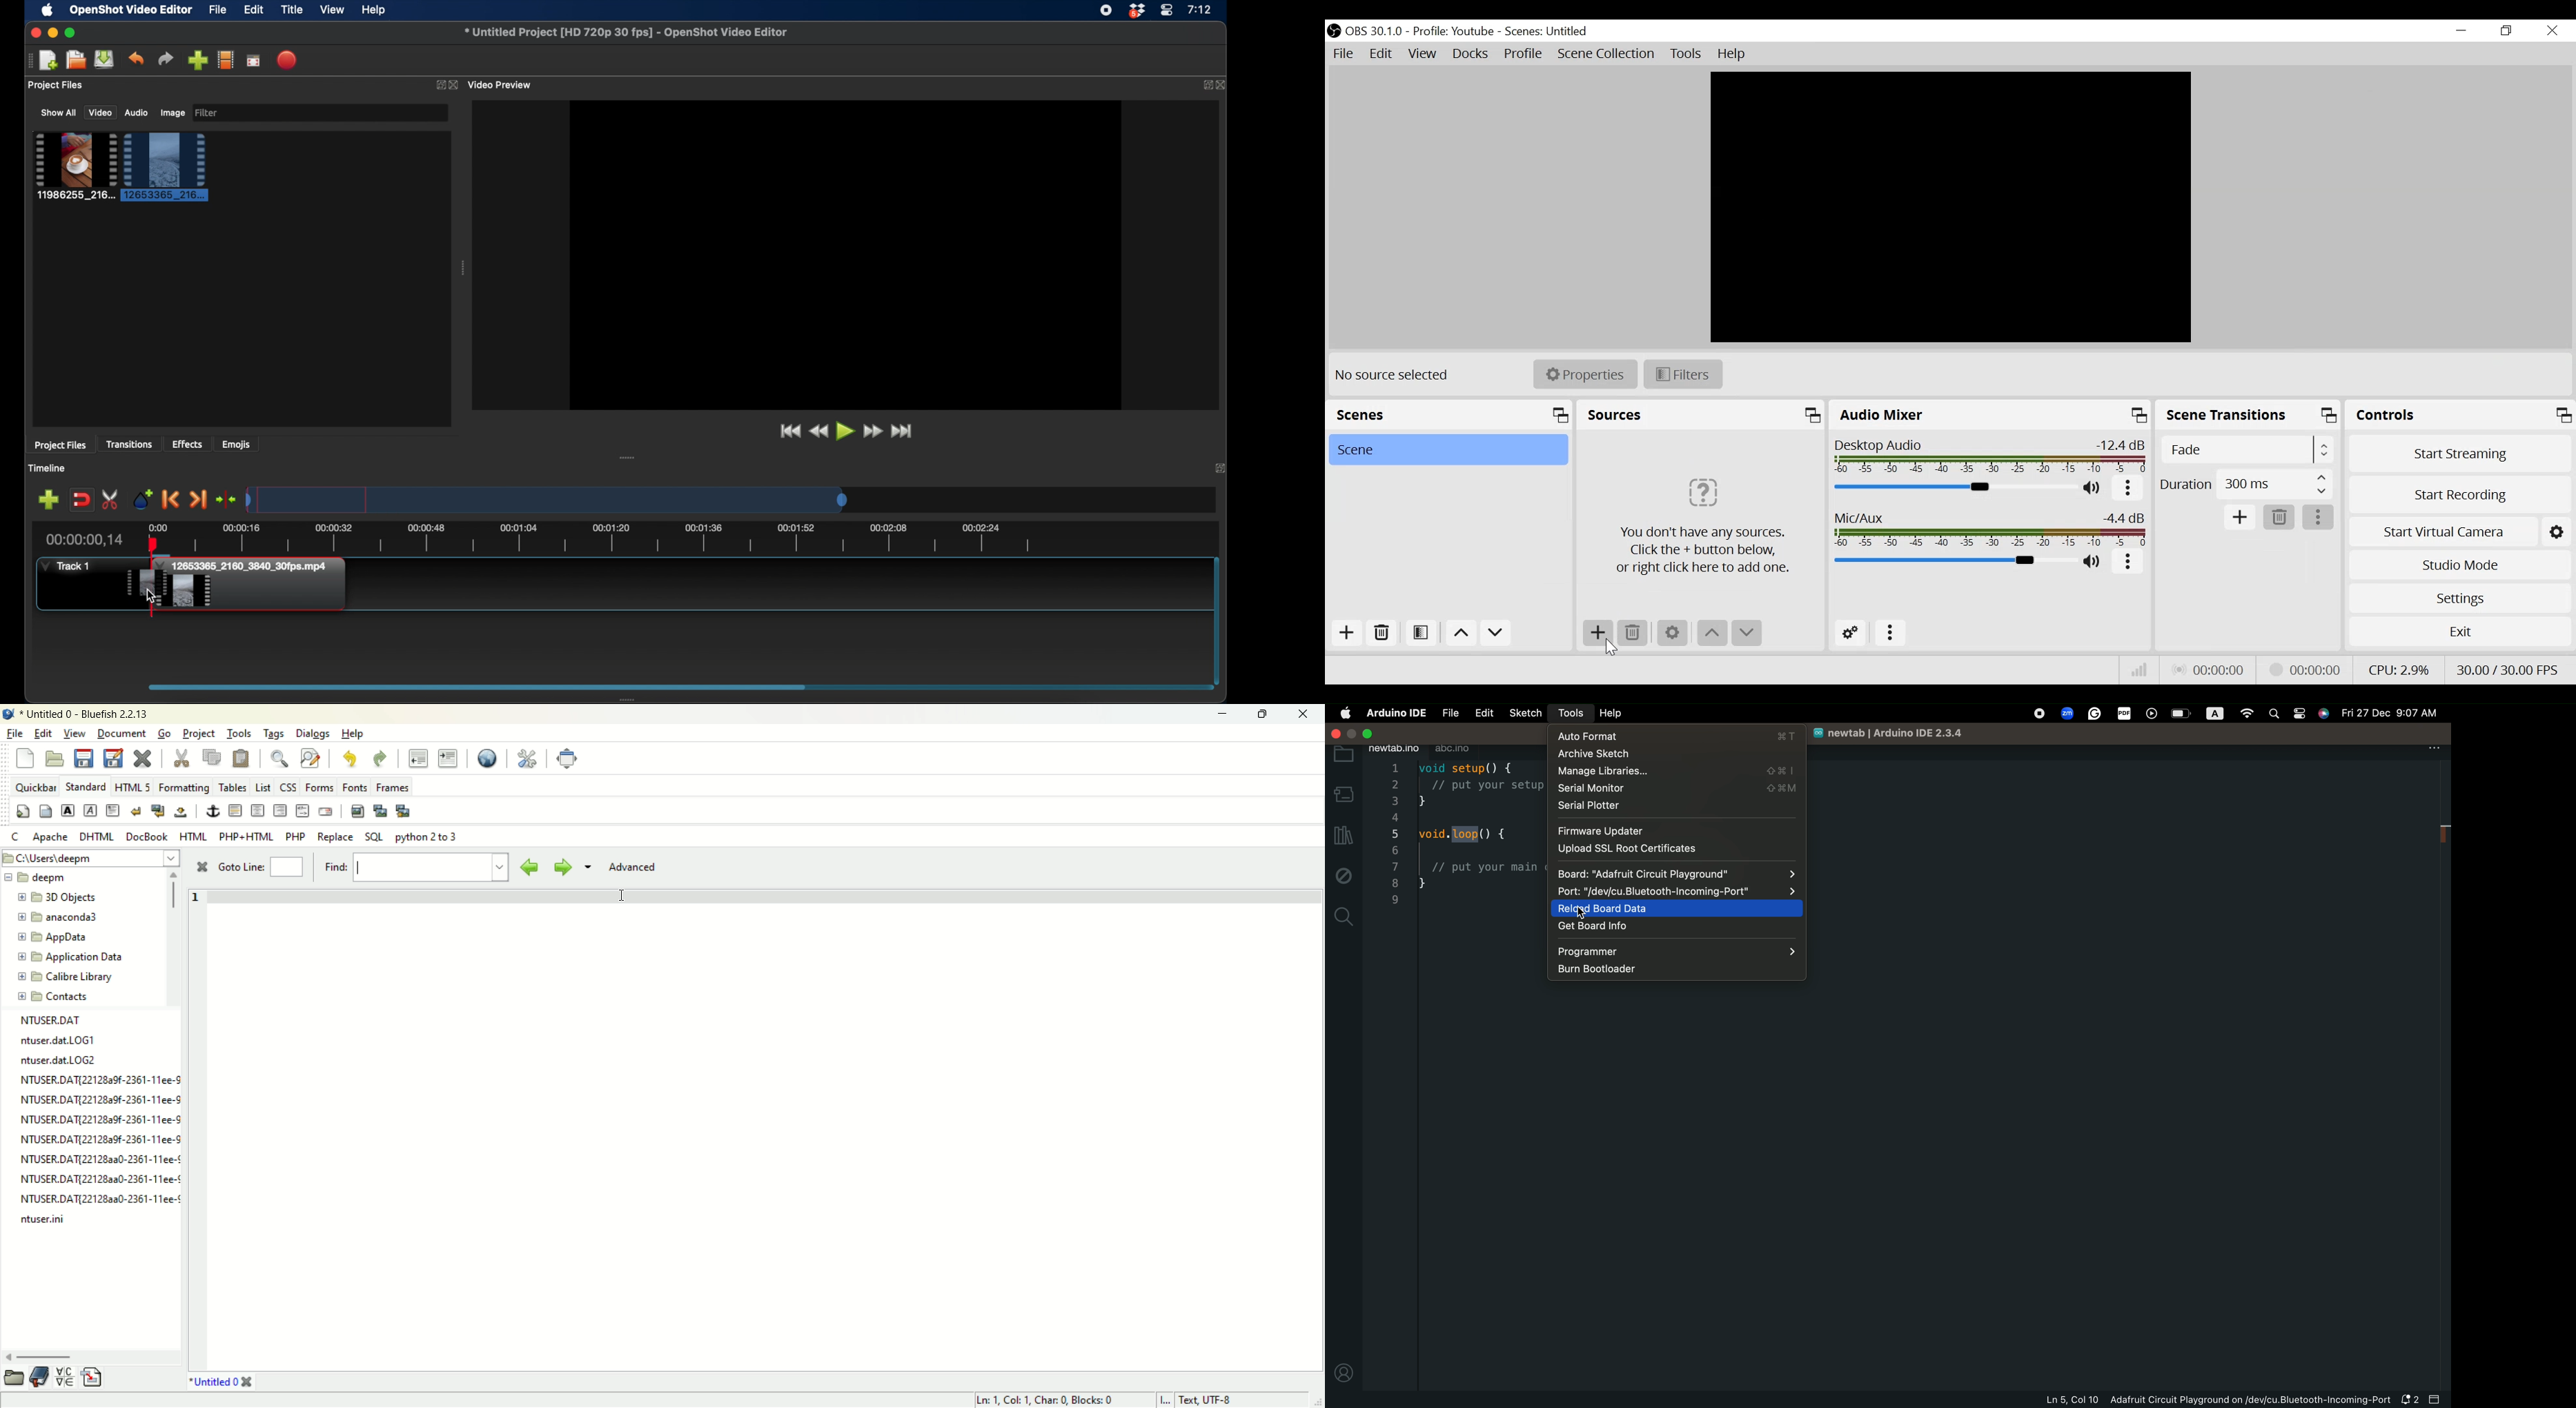 This screenshot has width=2576, height=1428. I want to click on Settings, so click(1672, 633).